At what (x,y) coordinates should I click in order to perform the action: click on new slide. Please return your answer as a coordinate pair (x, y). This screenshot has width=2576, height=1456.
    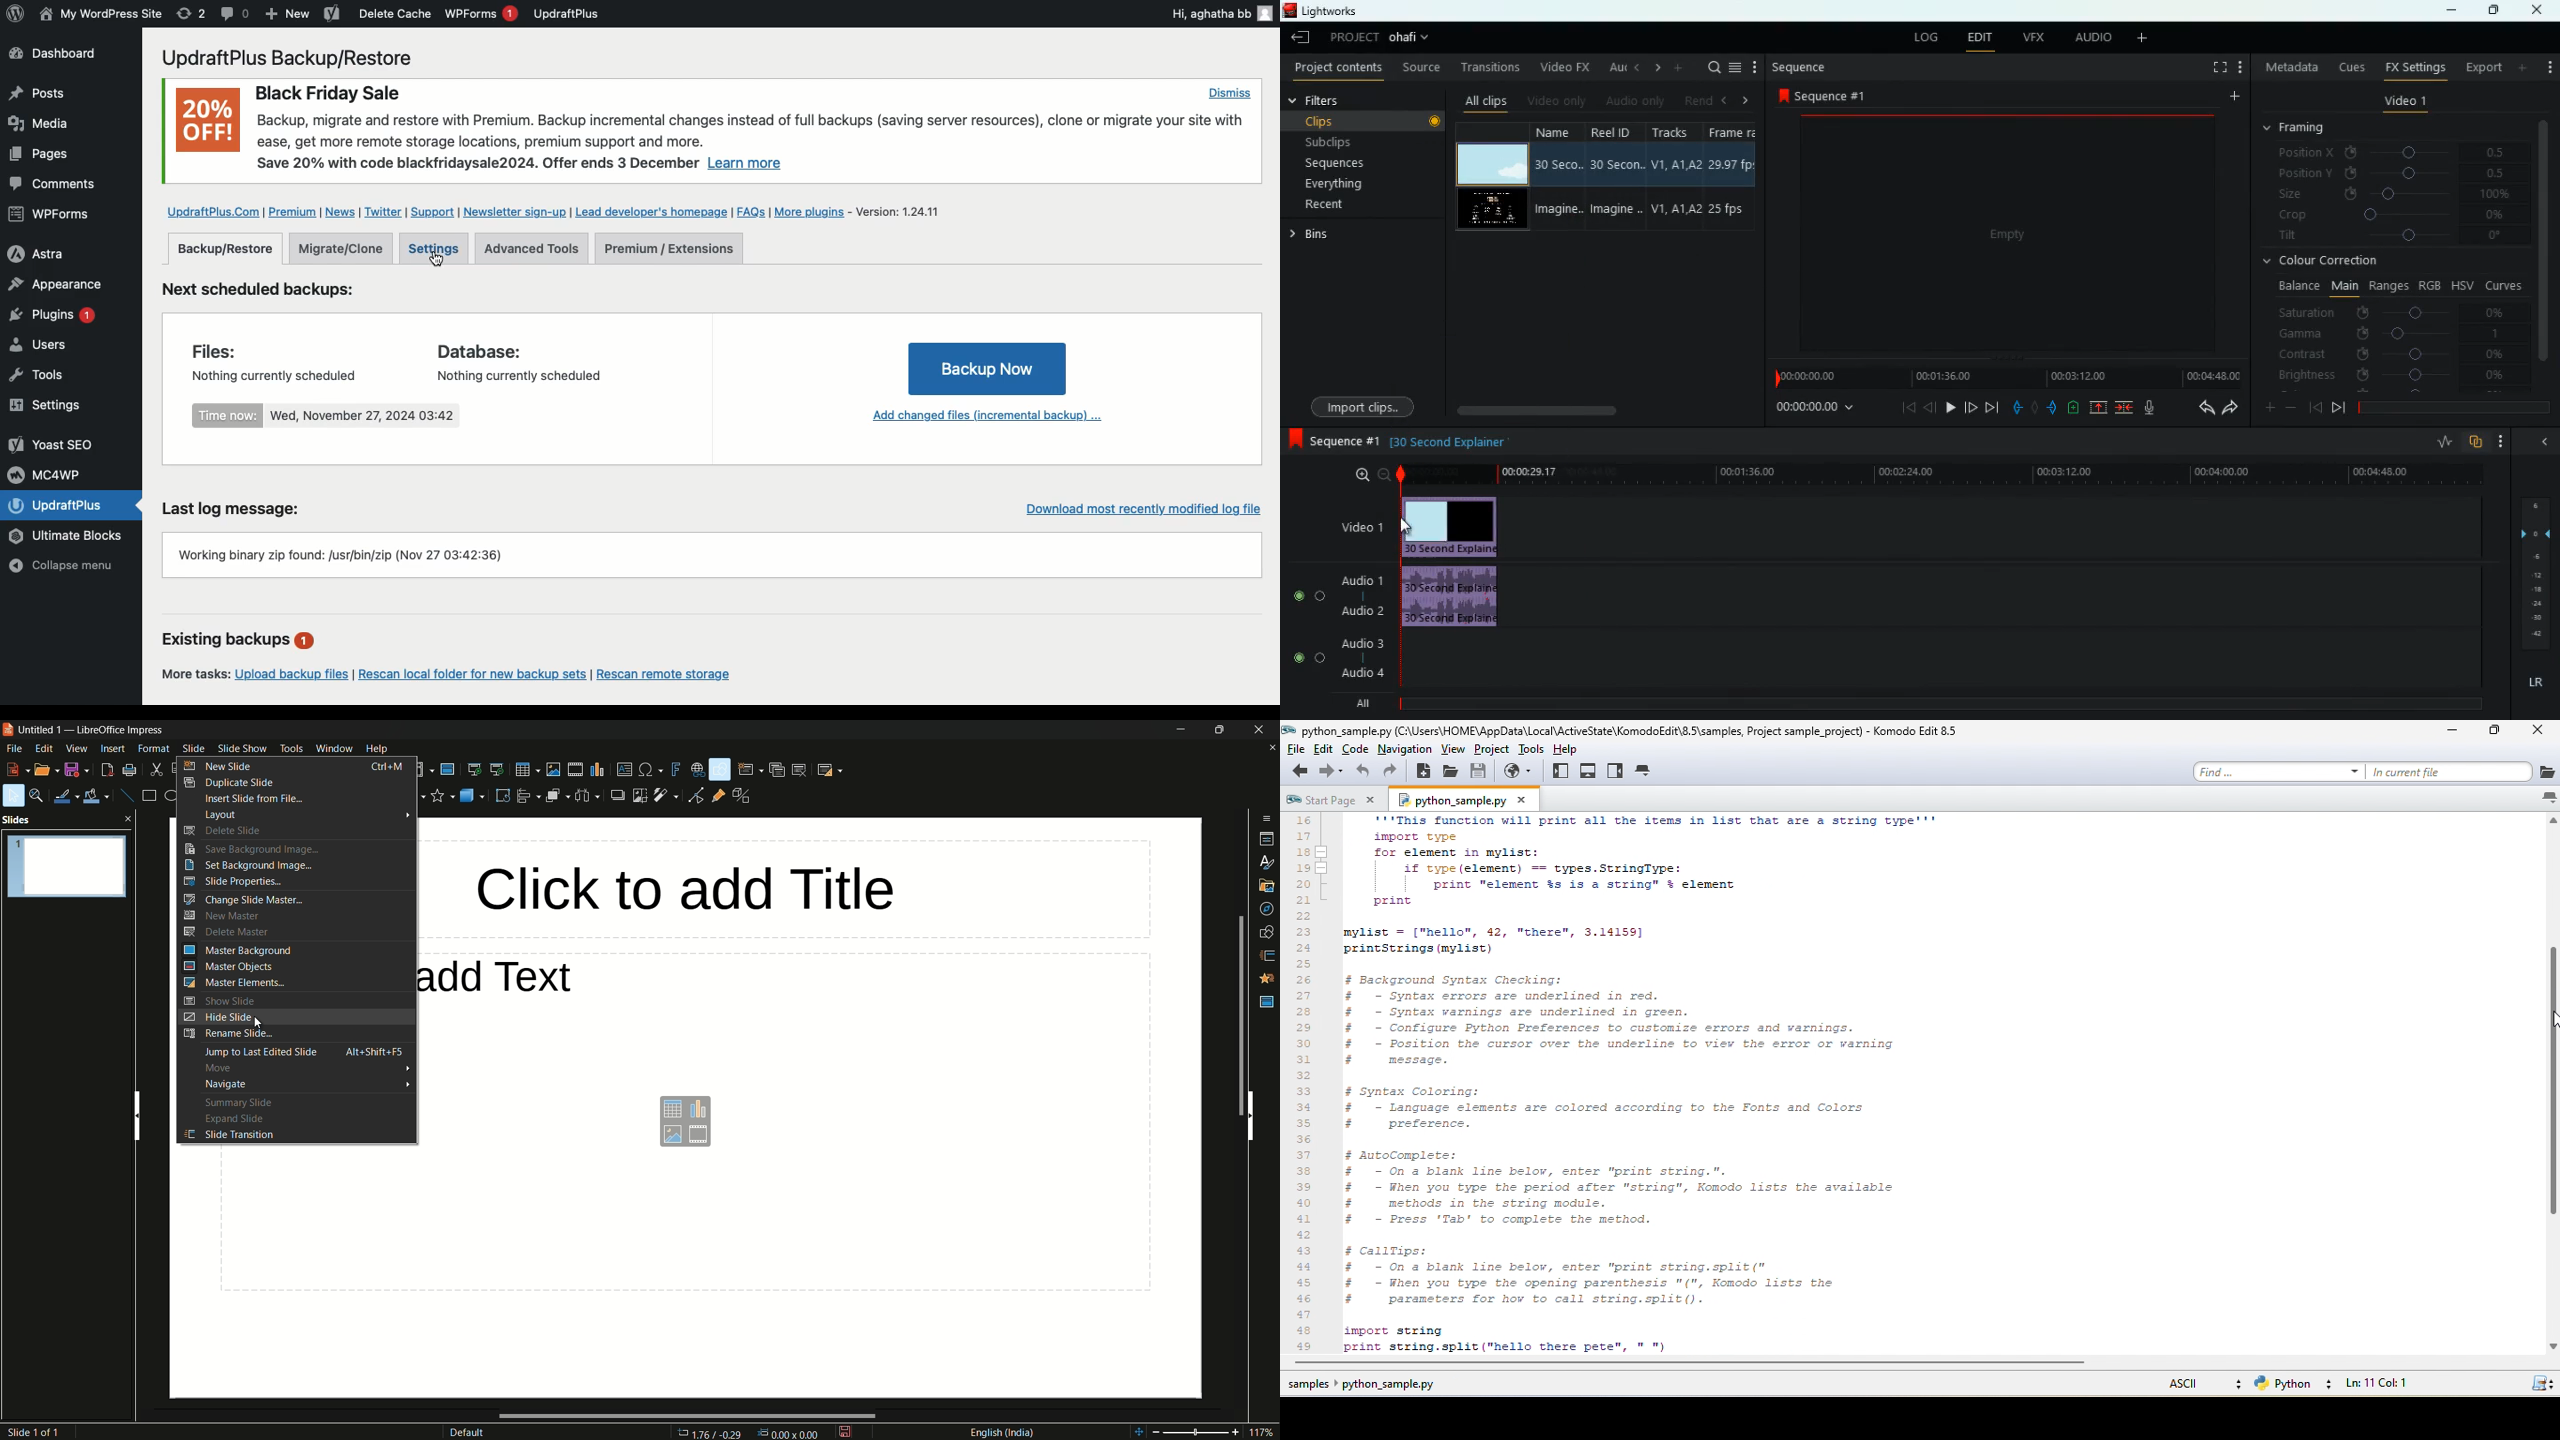
    Looking at the image, I should click on (750, 769).